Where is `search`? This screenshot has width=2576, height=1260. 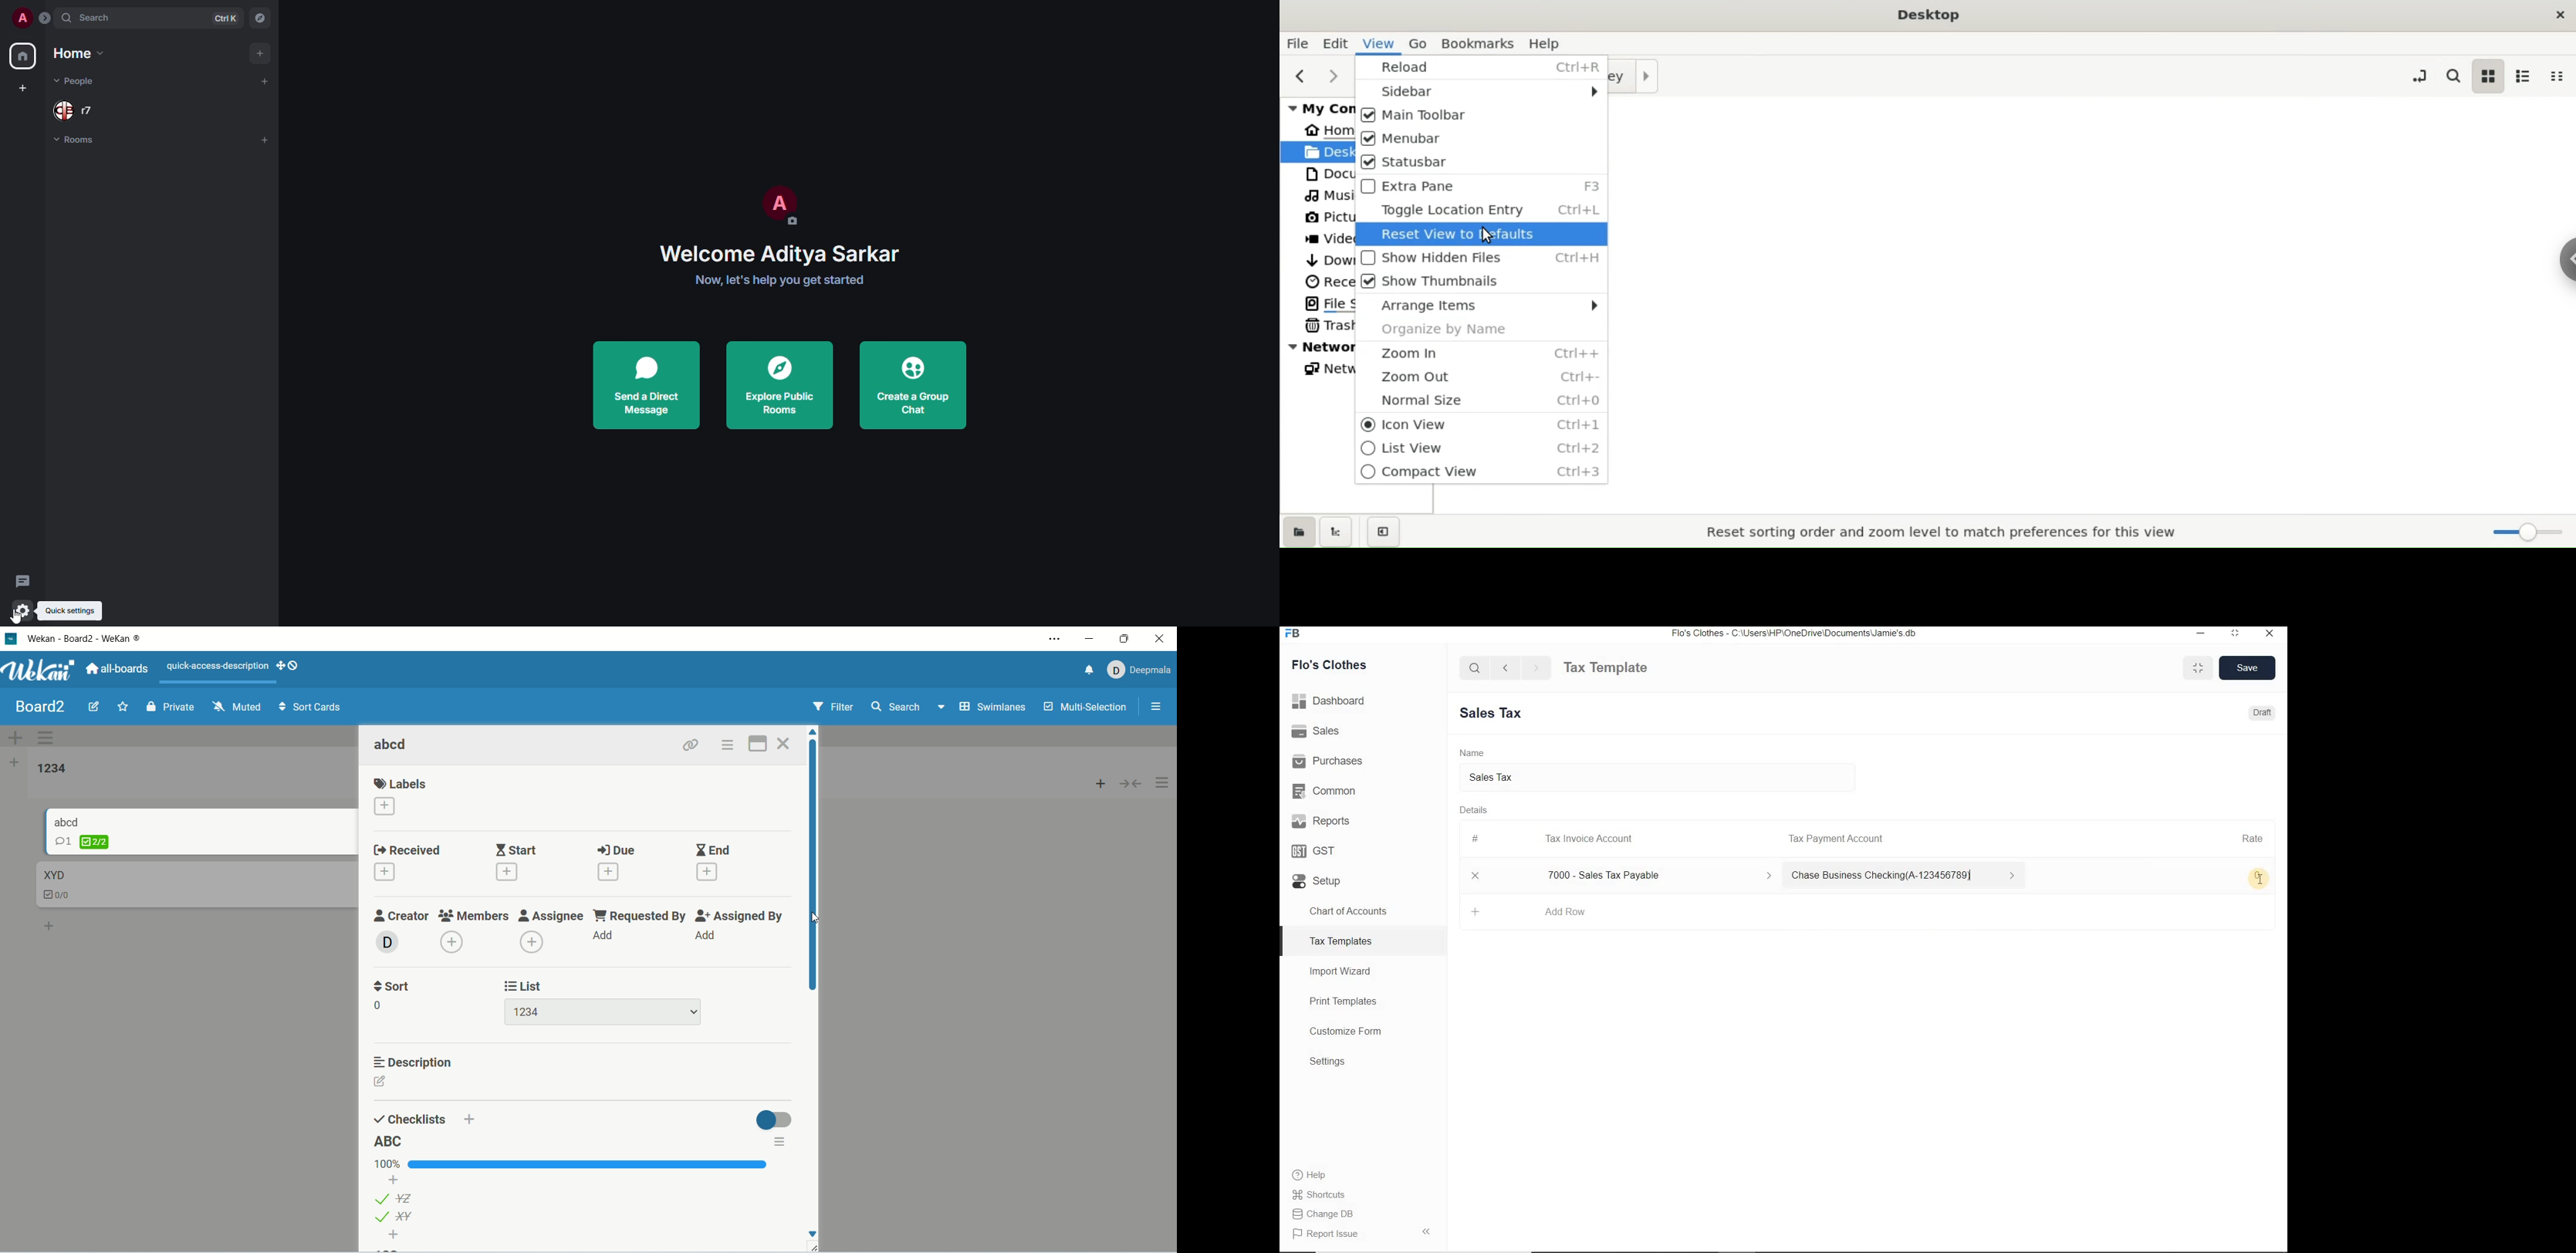
search is located at coordinates (2452, 75).